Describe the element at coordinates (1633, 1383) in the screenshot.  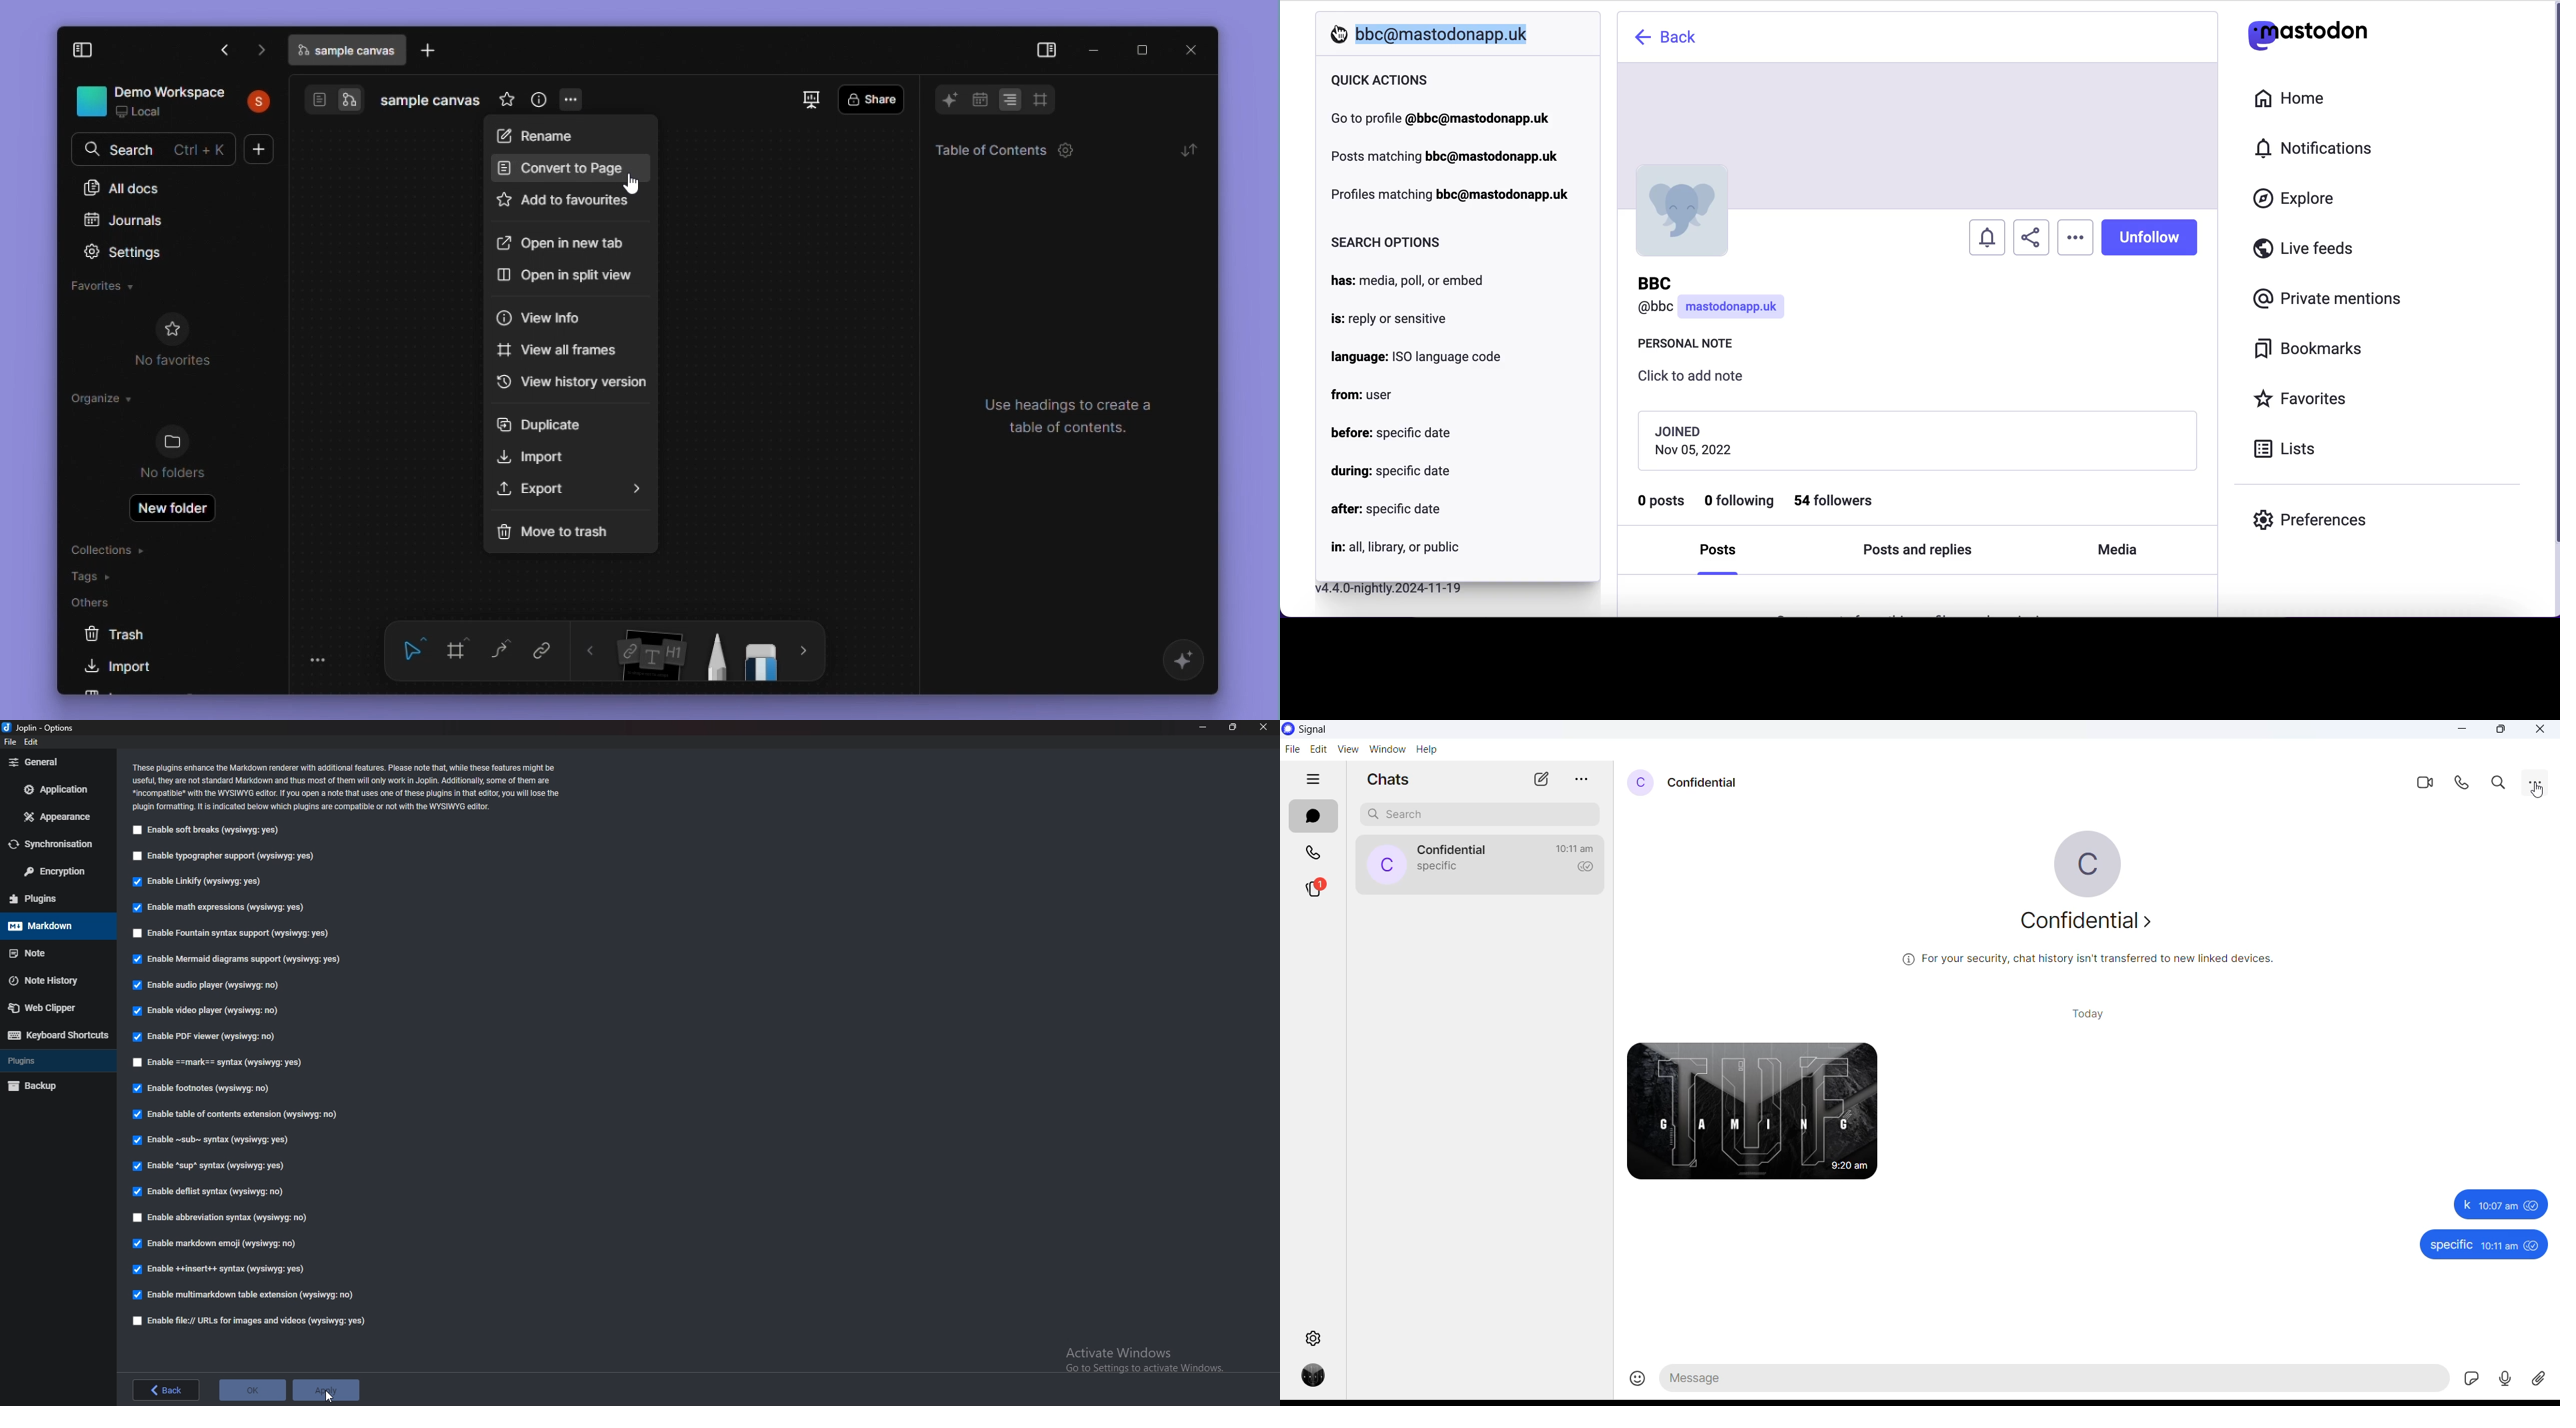
I see `emojis` at that location.